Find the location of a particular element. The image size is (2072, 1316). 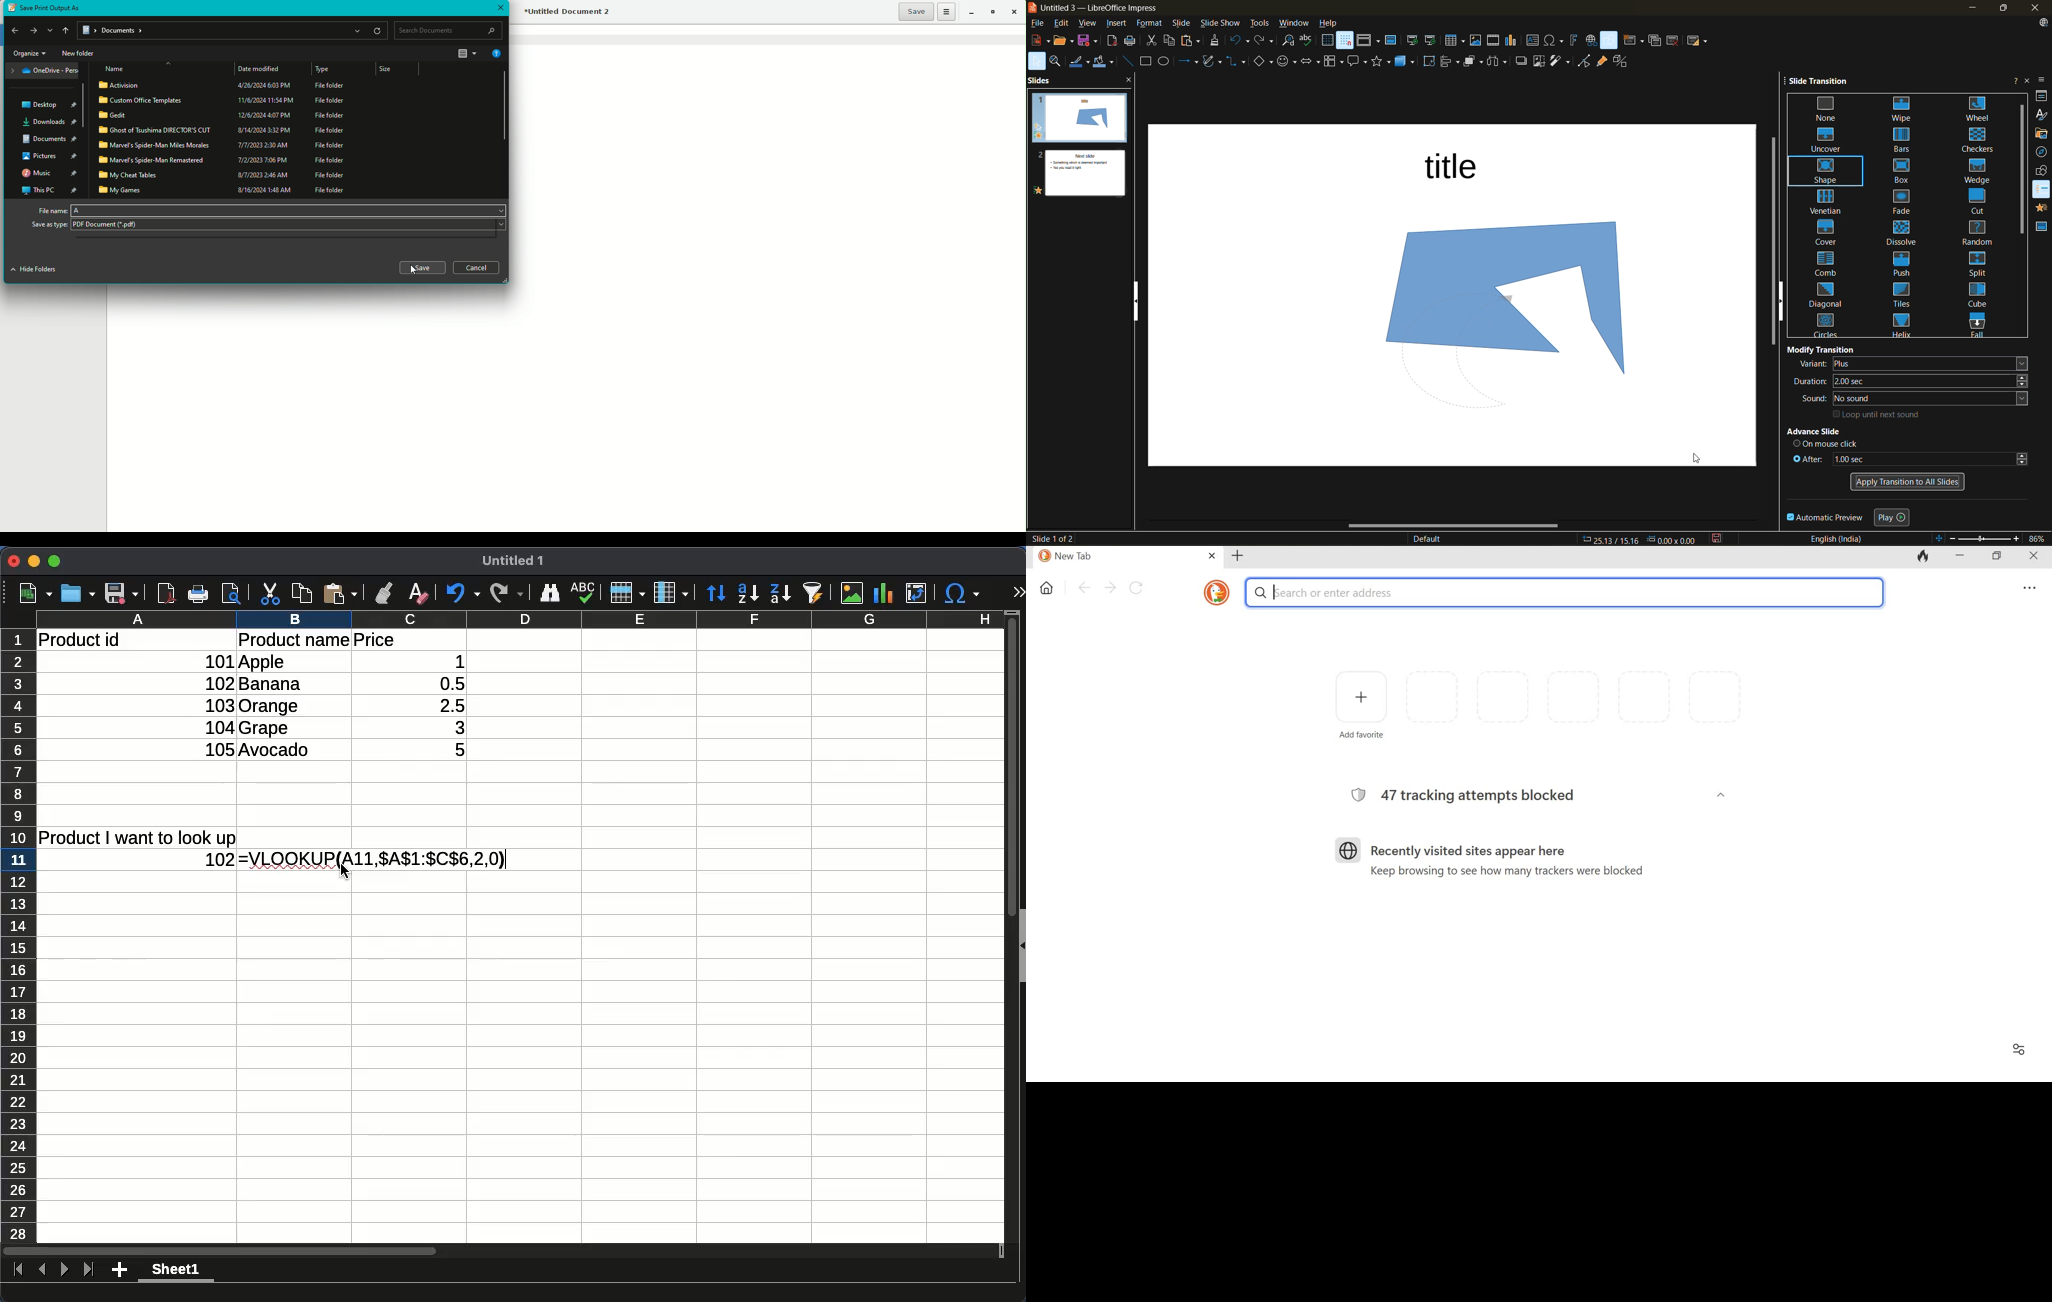

cursor is located at coordinates (1698, 458).